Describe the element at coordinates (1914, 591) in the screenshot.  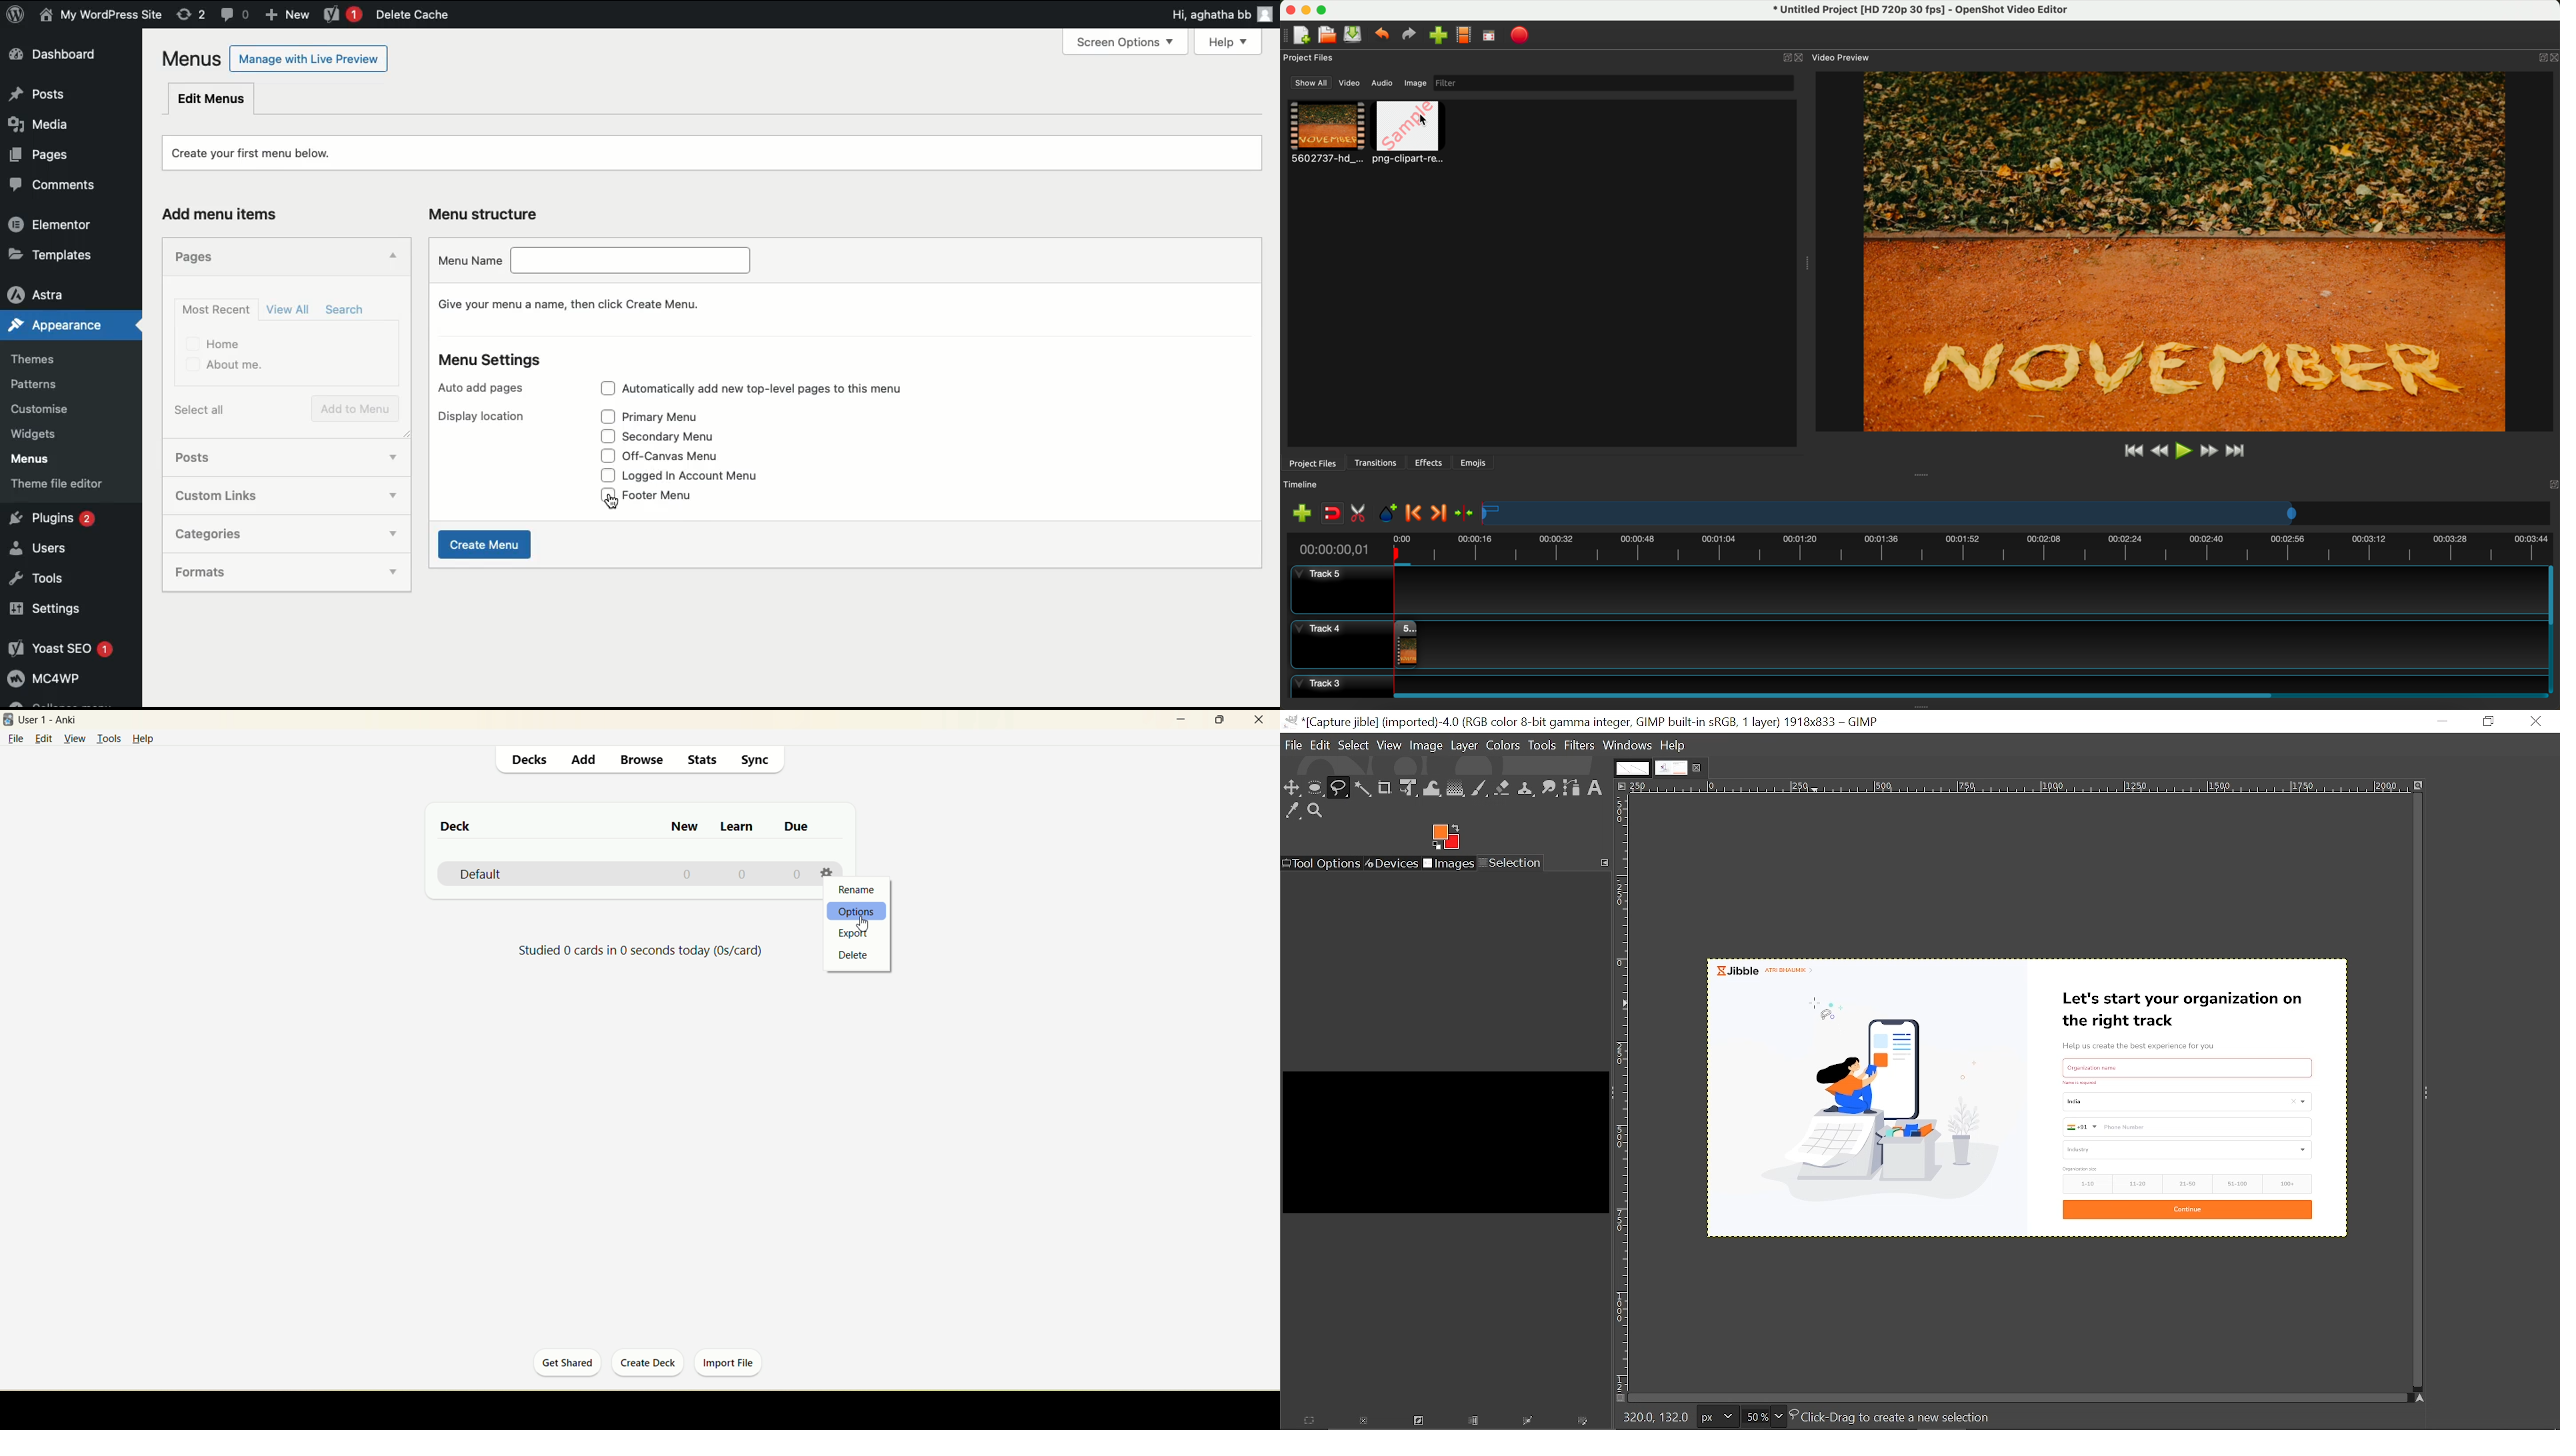
I see `track 5` at that location.